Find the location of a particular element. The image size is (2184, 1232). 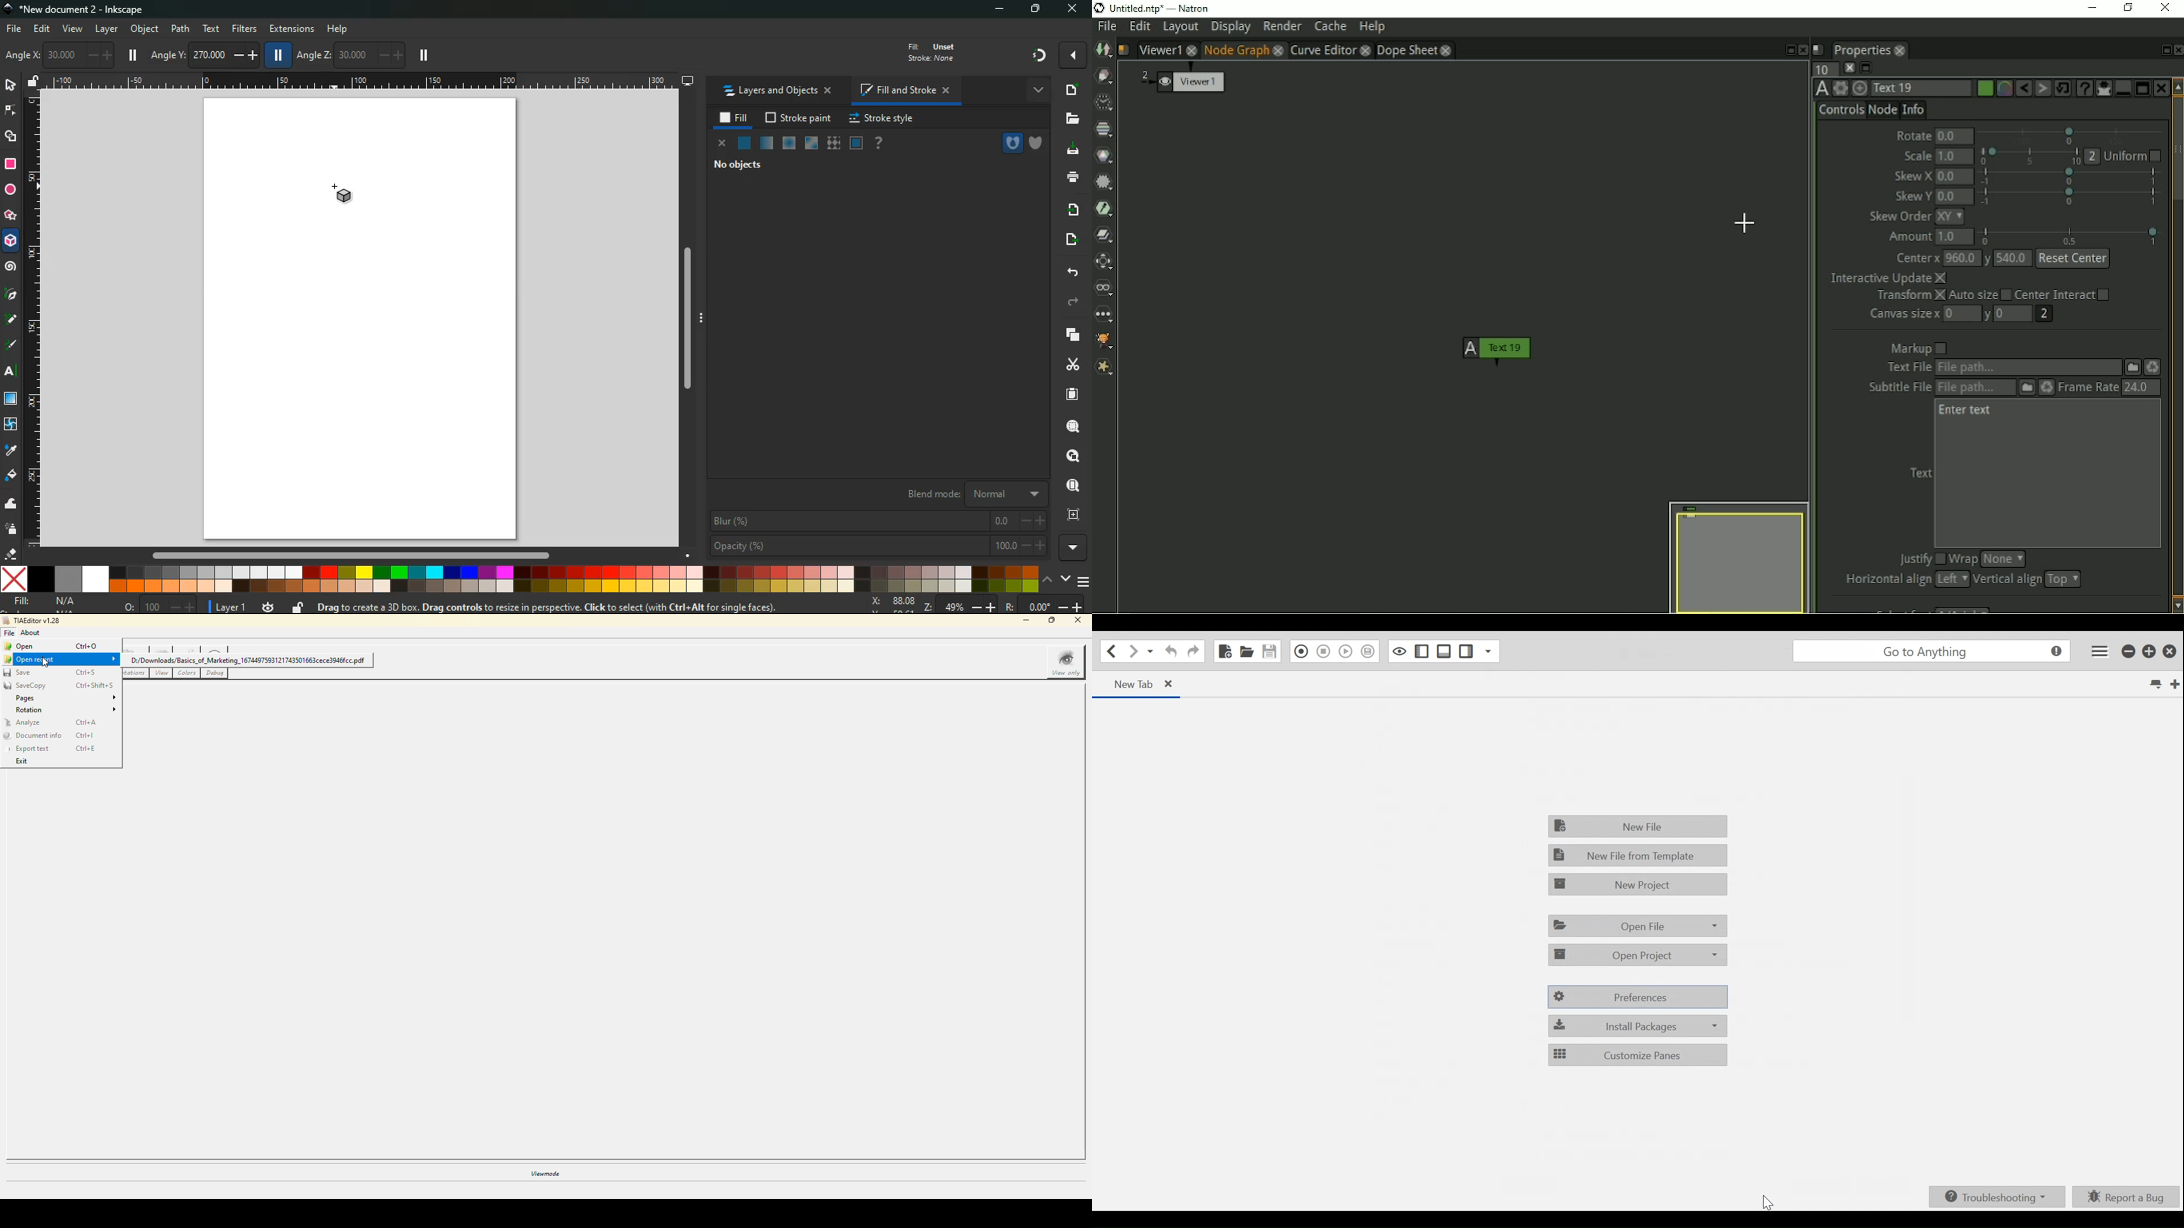

Spiral is located at coordinates (13, 268).